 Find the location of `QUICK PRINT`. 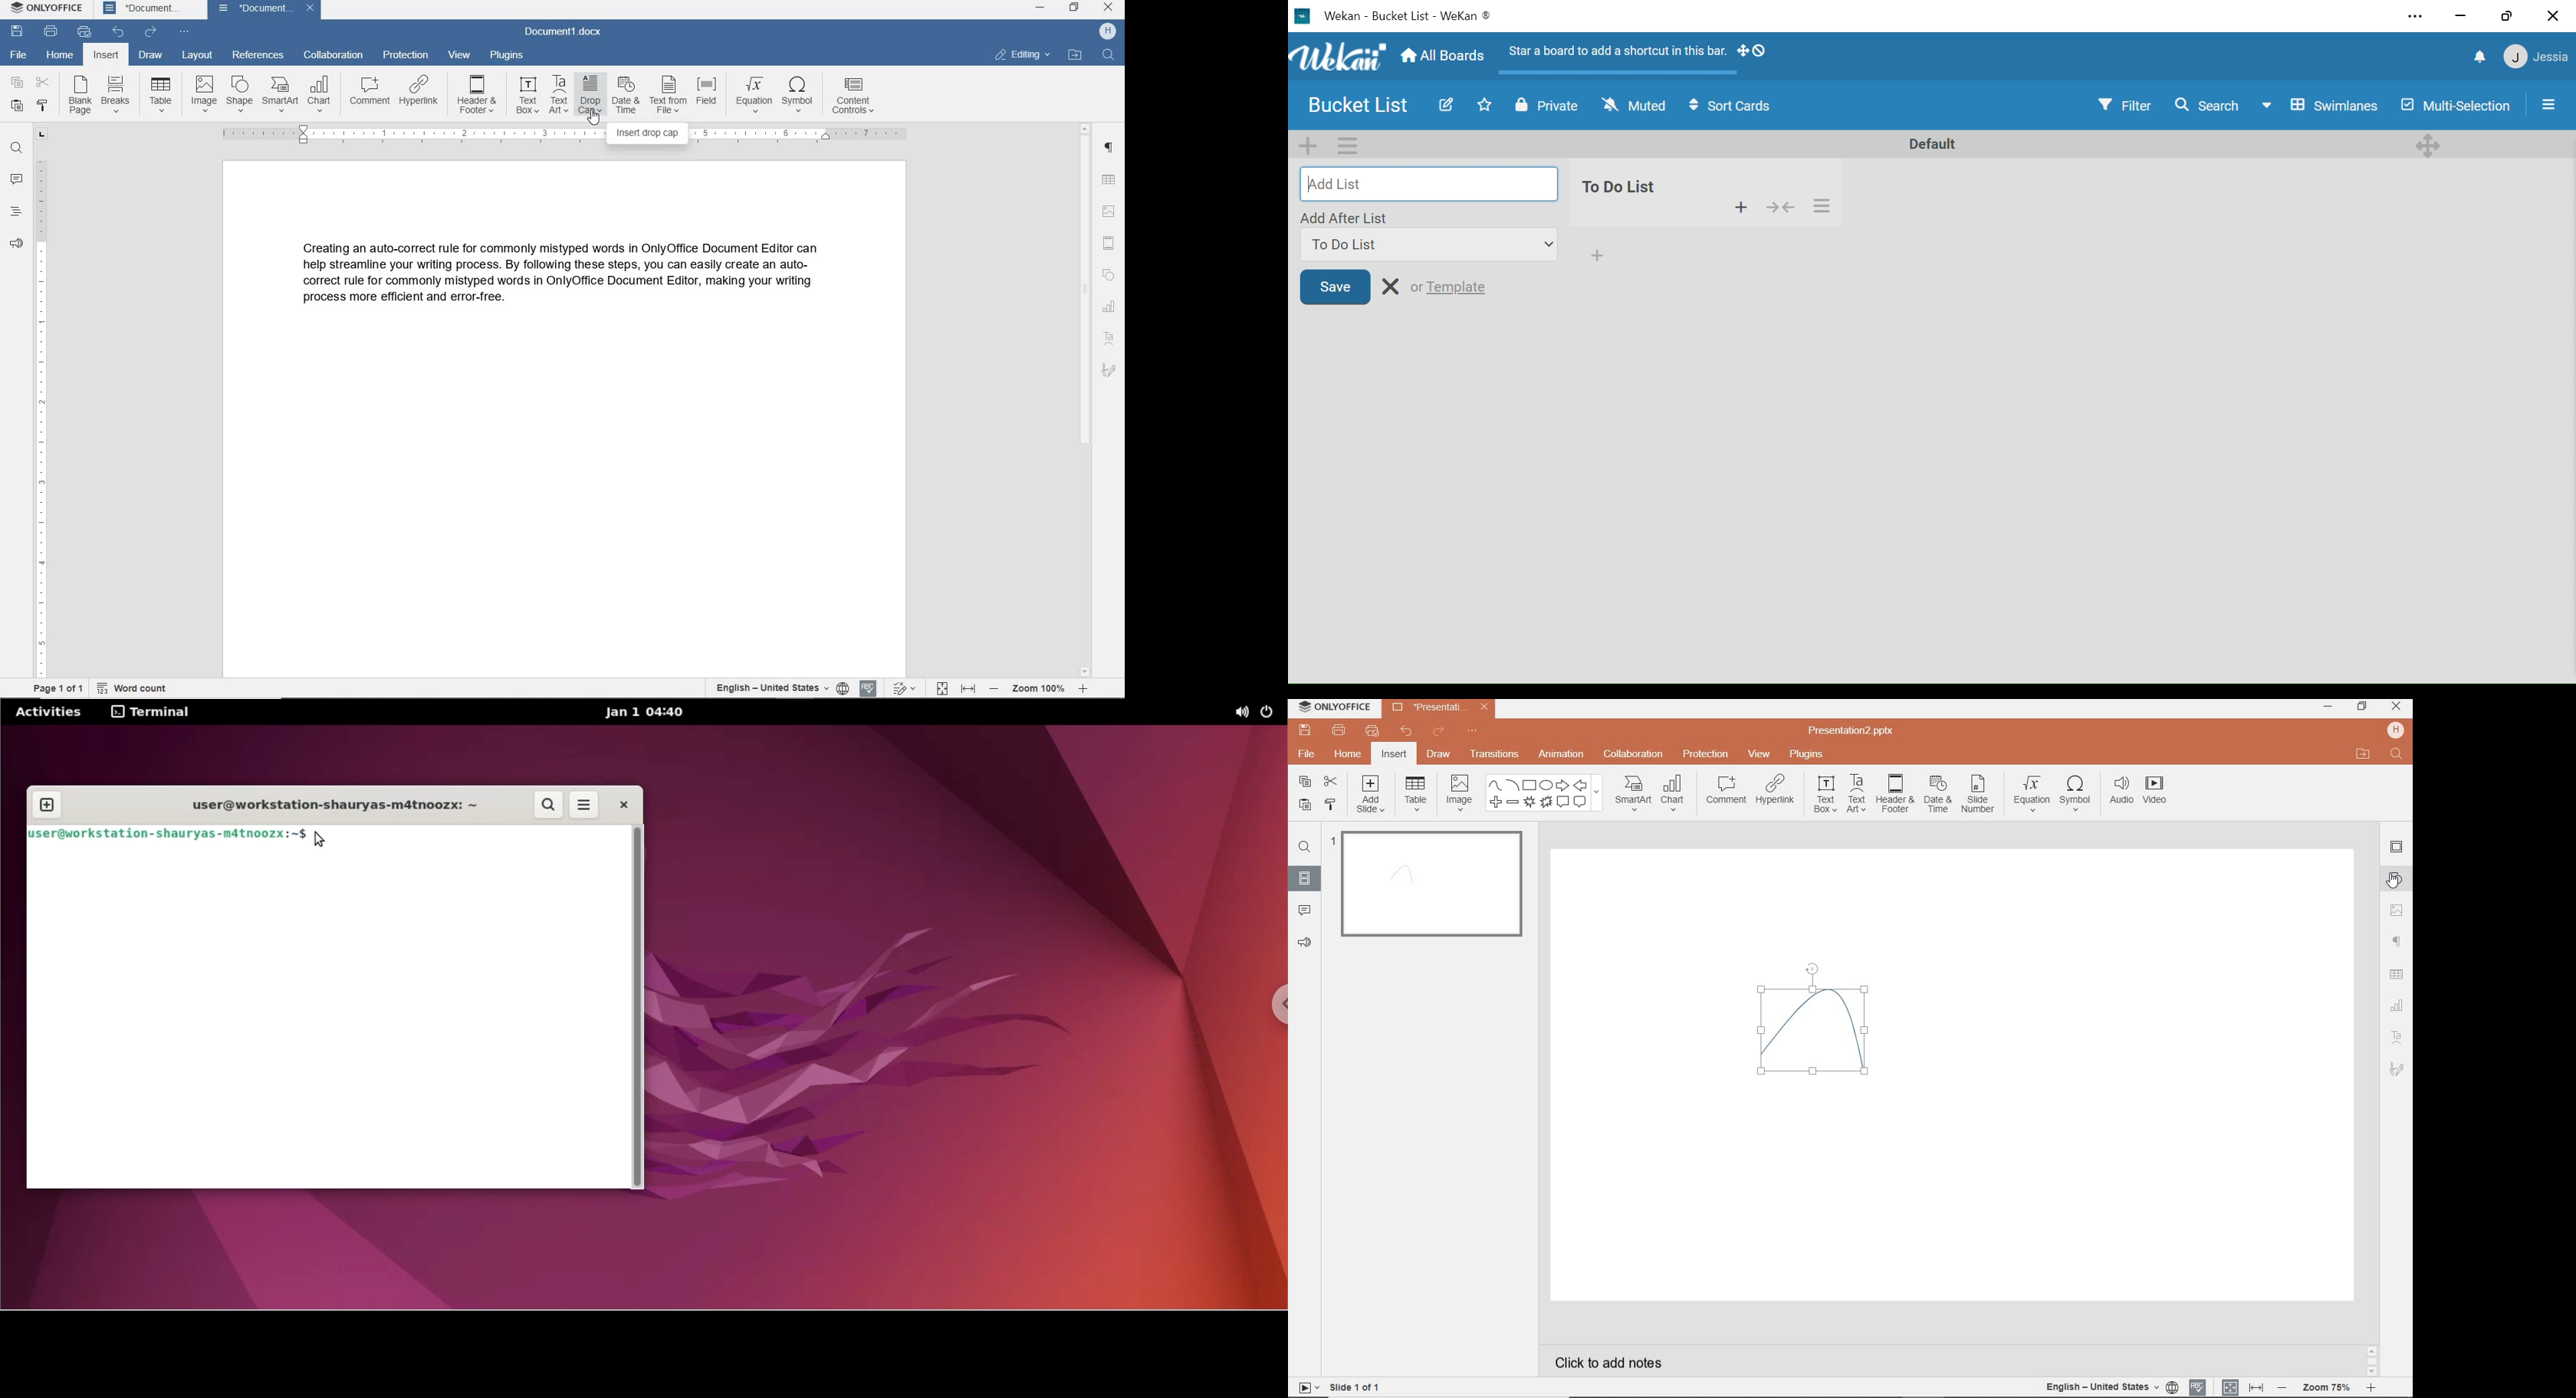

QUICK PRINT is located at coordinates (1371, 731).